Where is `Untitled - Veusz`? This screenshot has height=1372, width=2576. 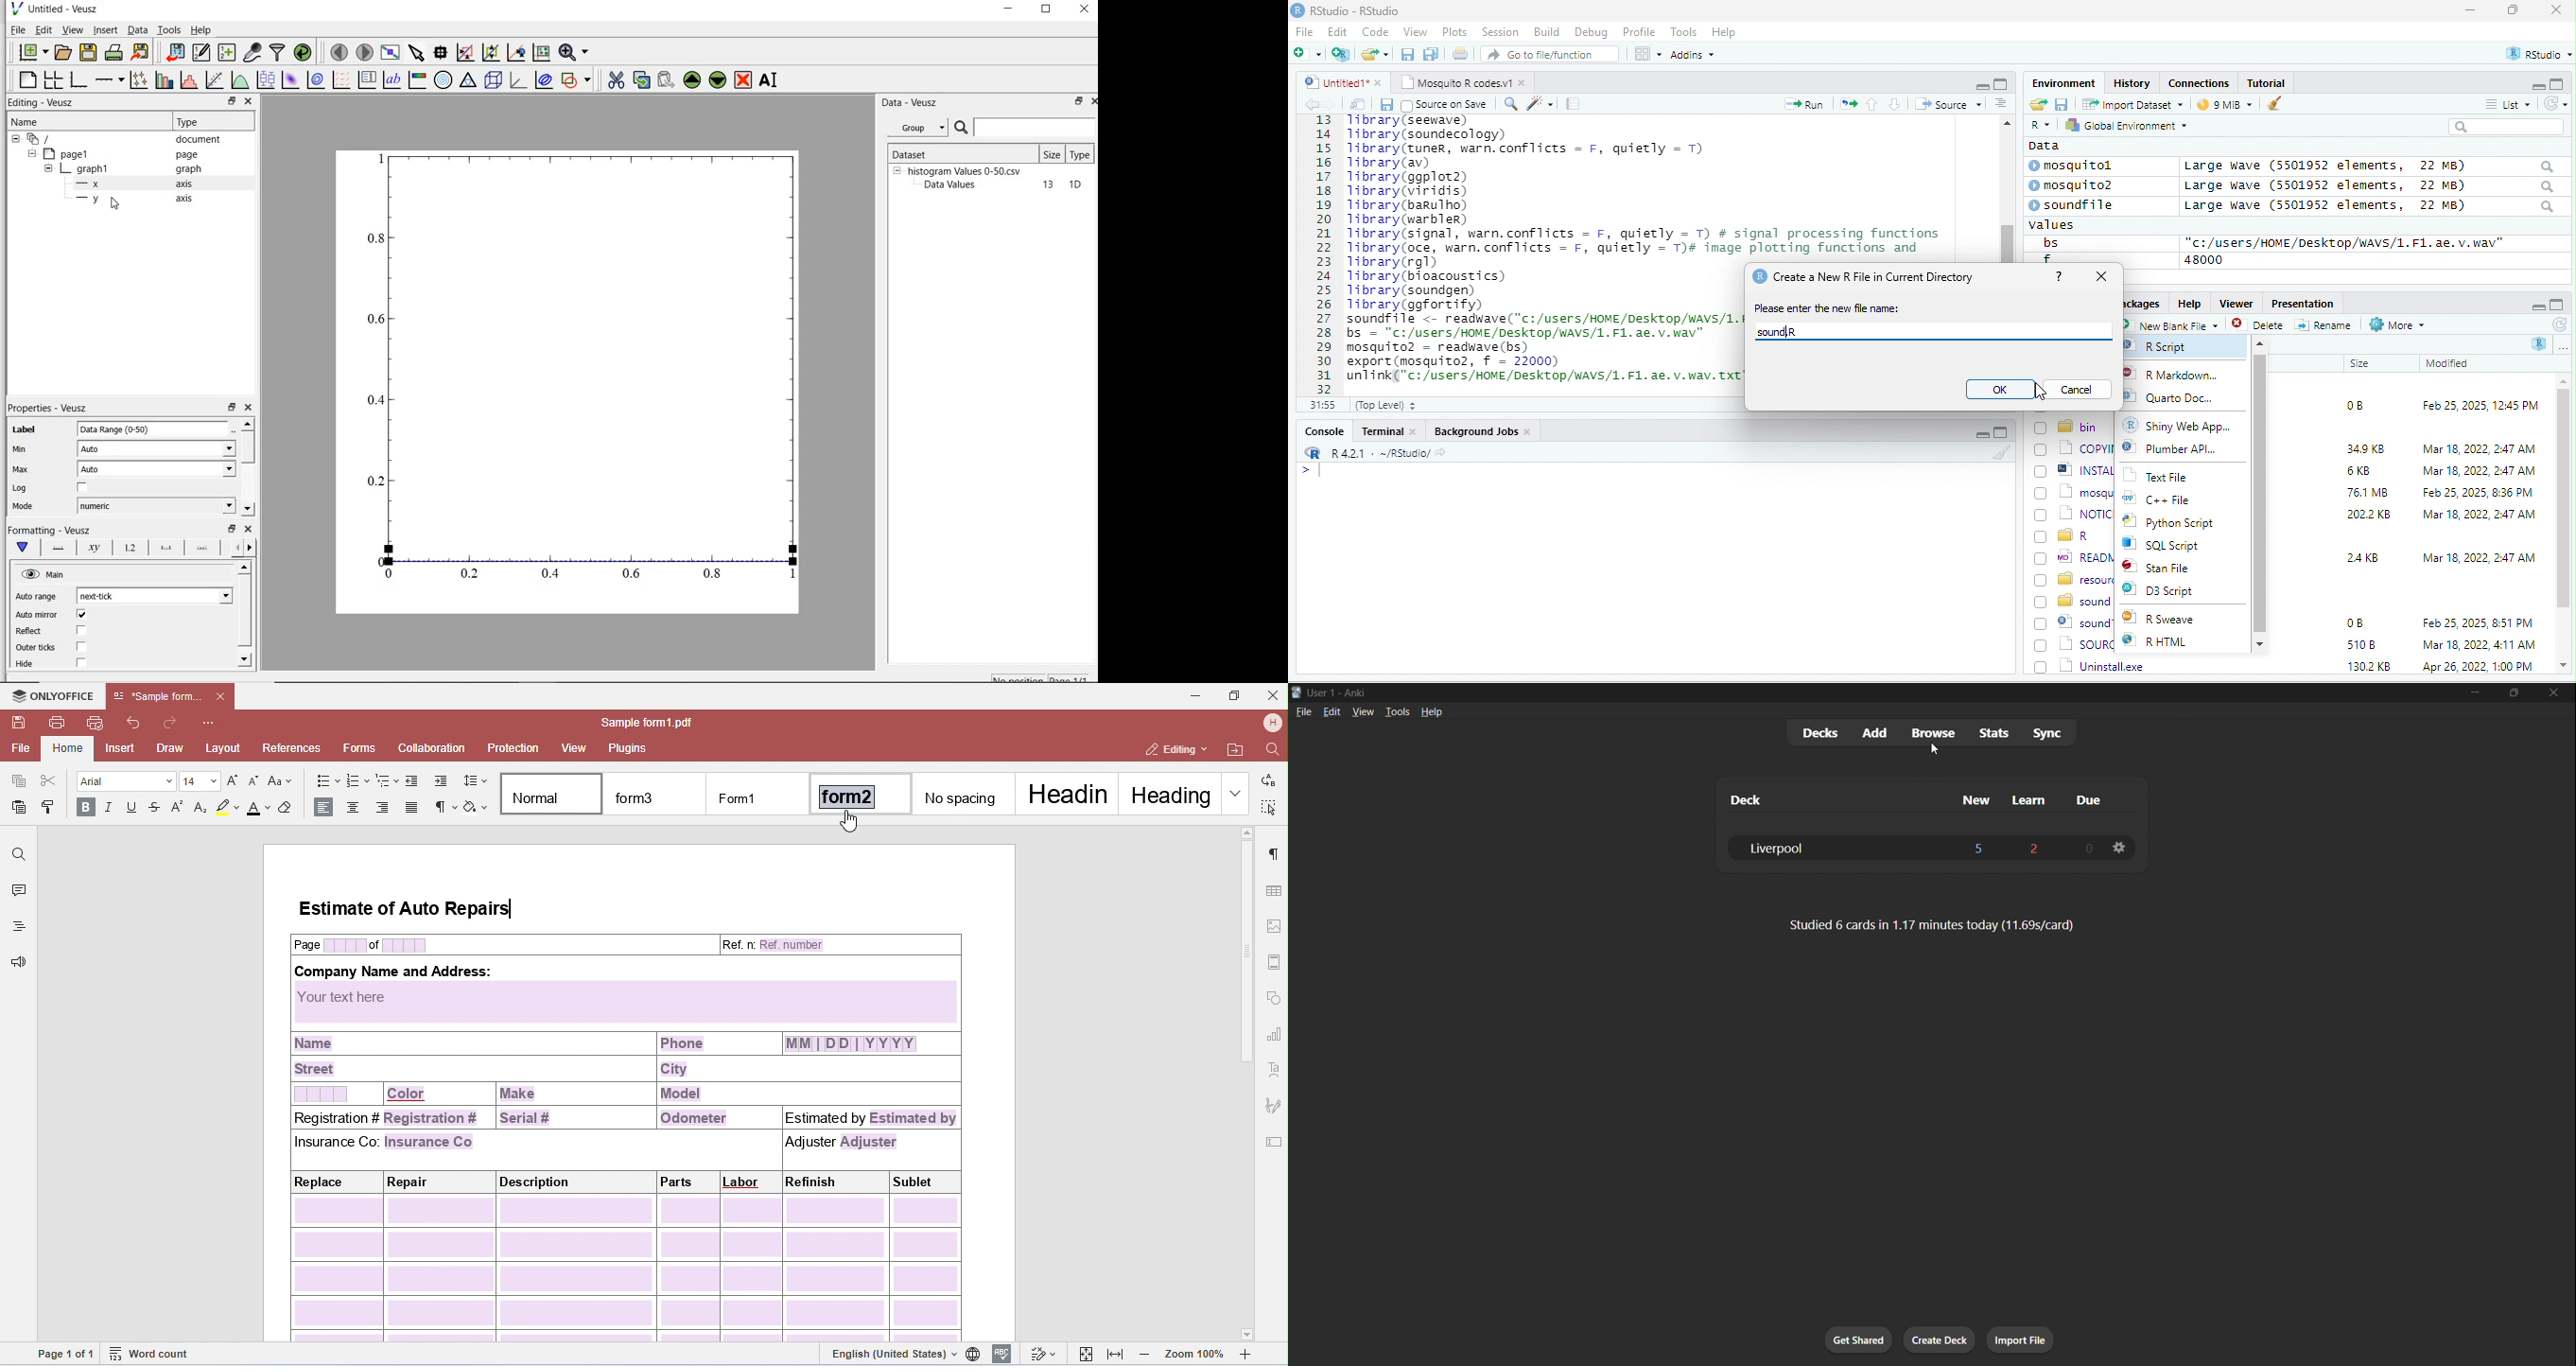 Untitled - Veusz is located at coordinates (66, 9).